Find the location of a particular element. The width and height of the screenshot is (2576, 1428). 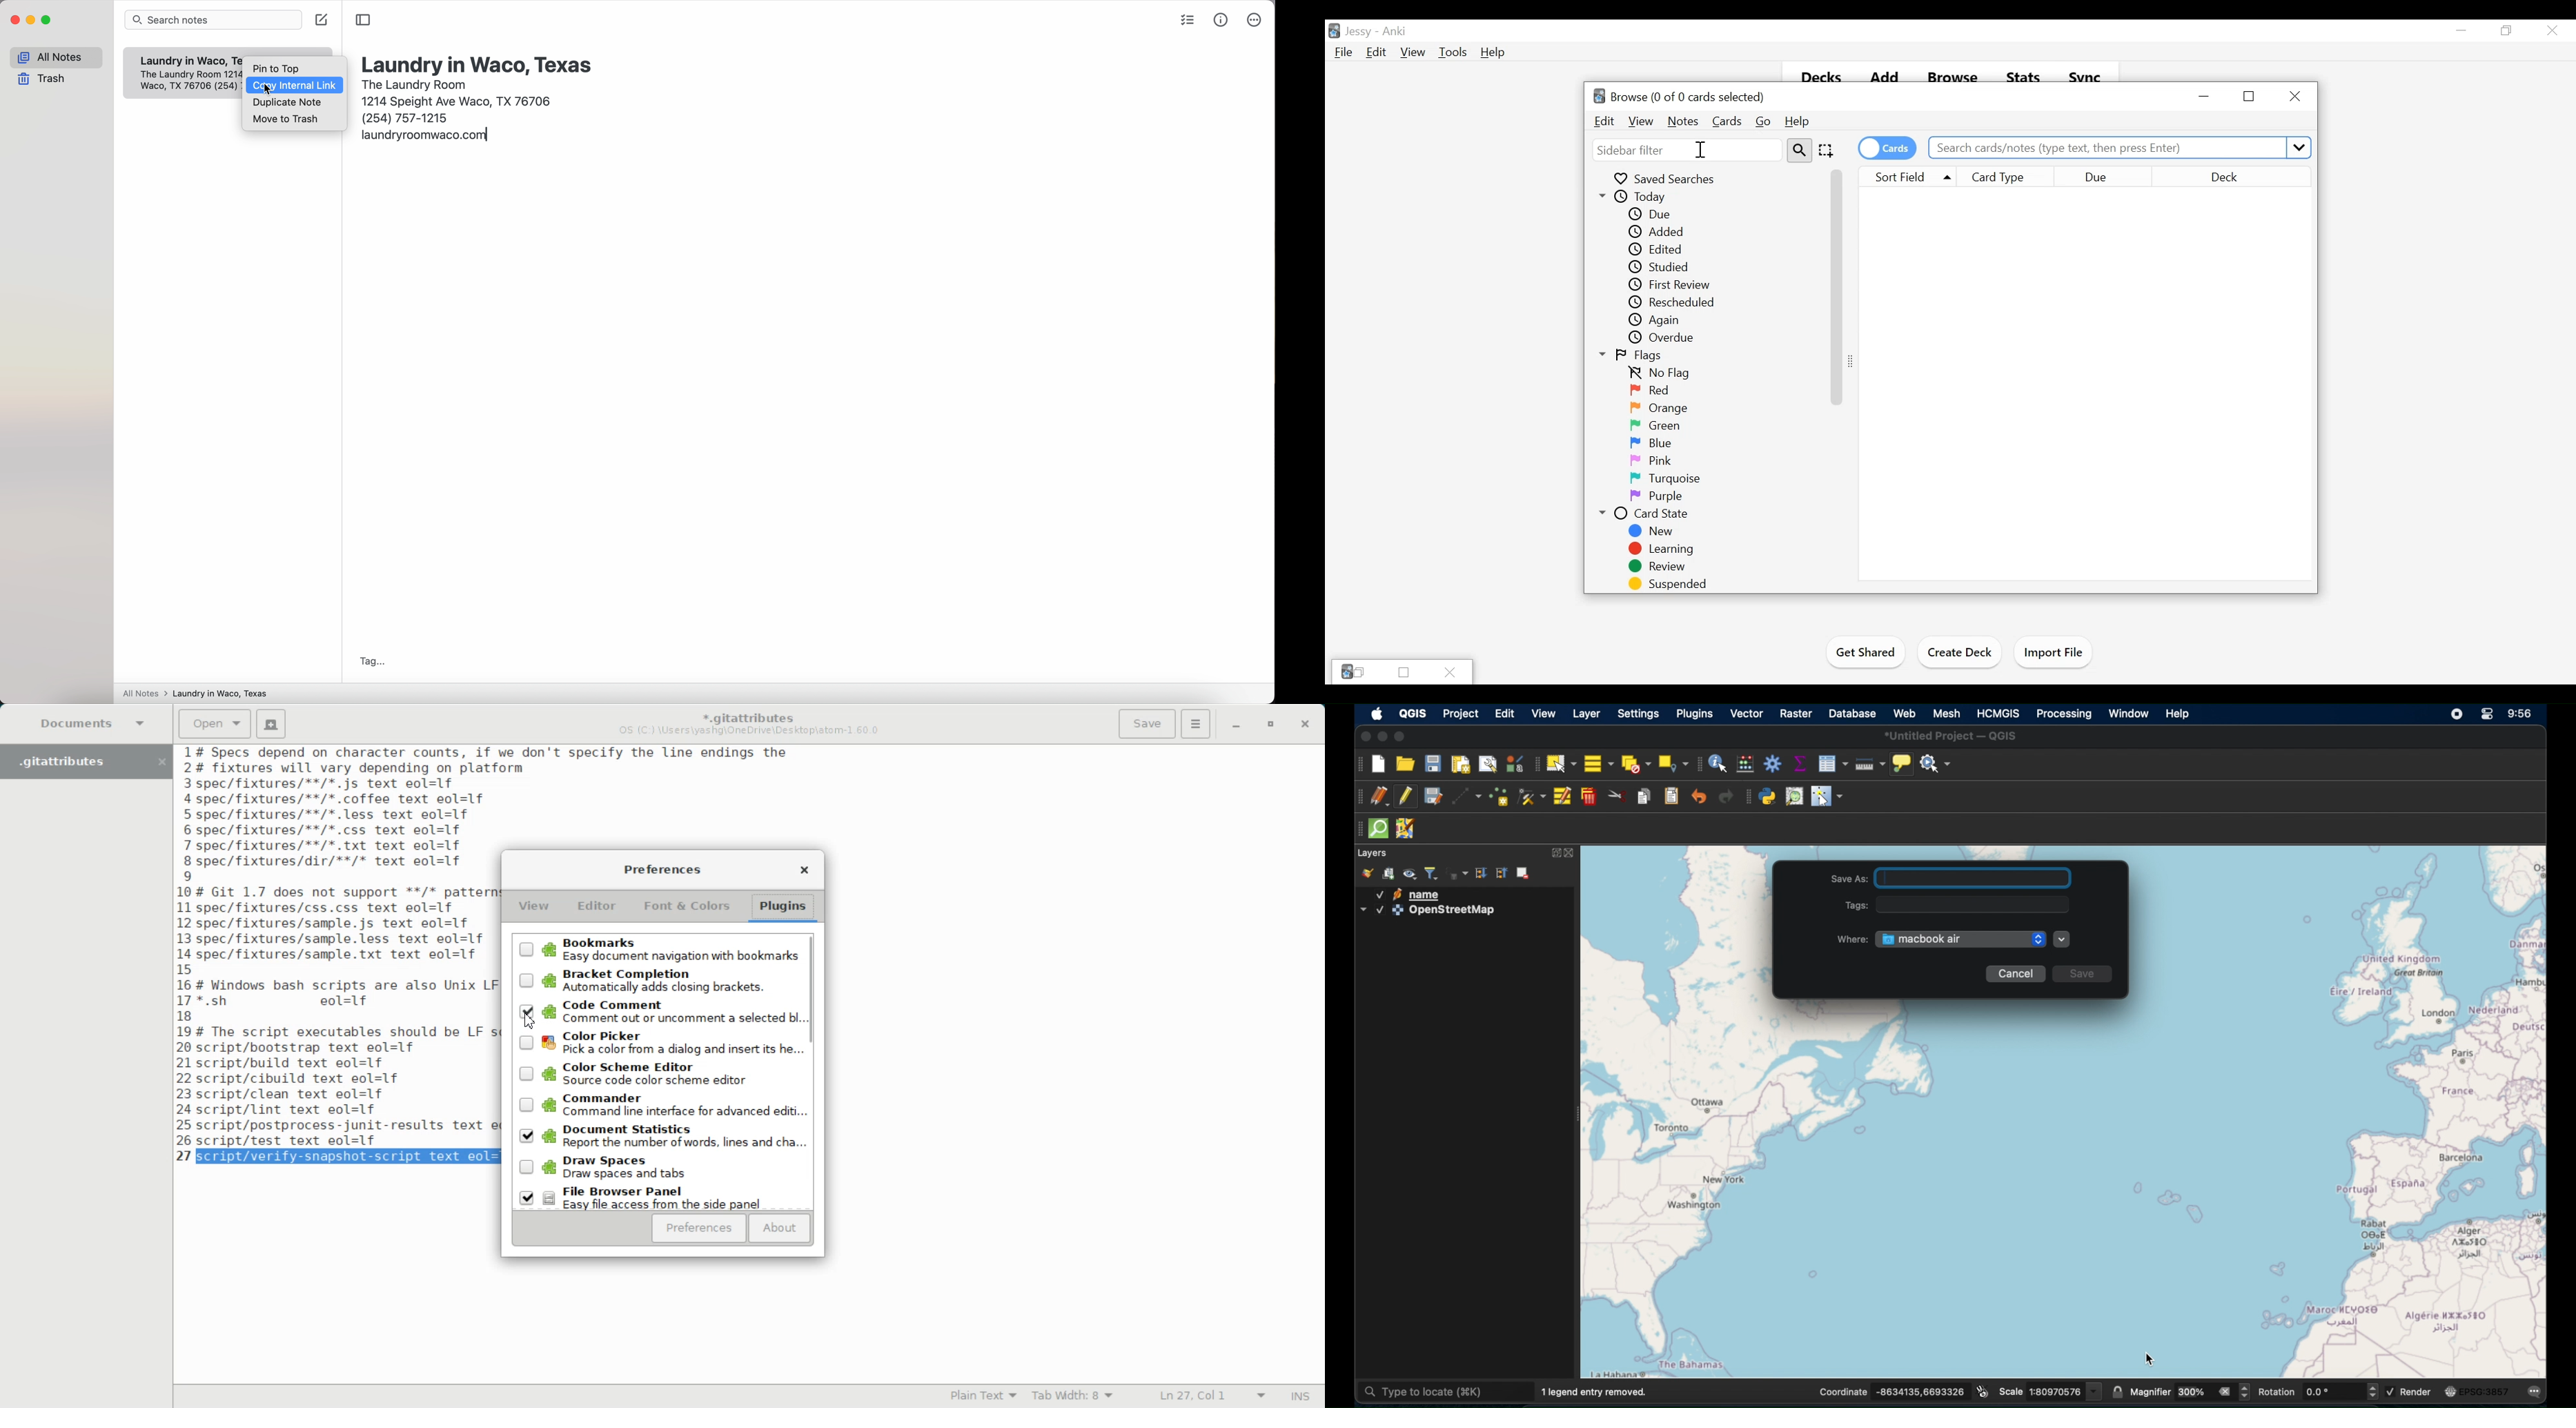

Insertion cursor is located at coordinates (1700, 150).